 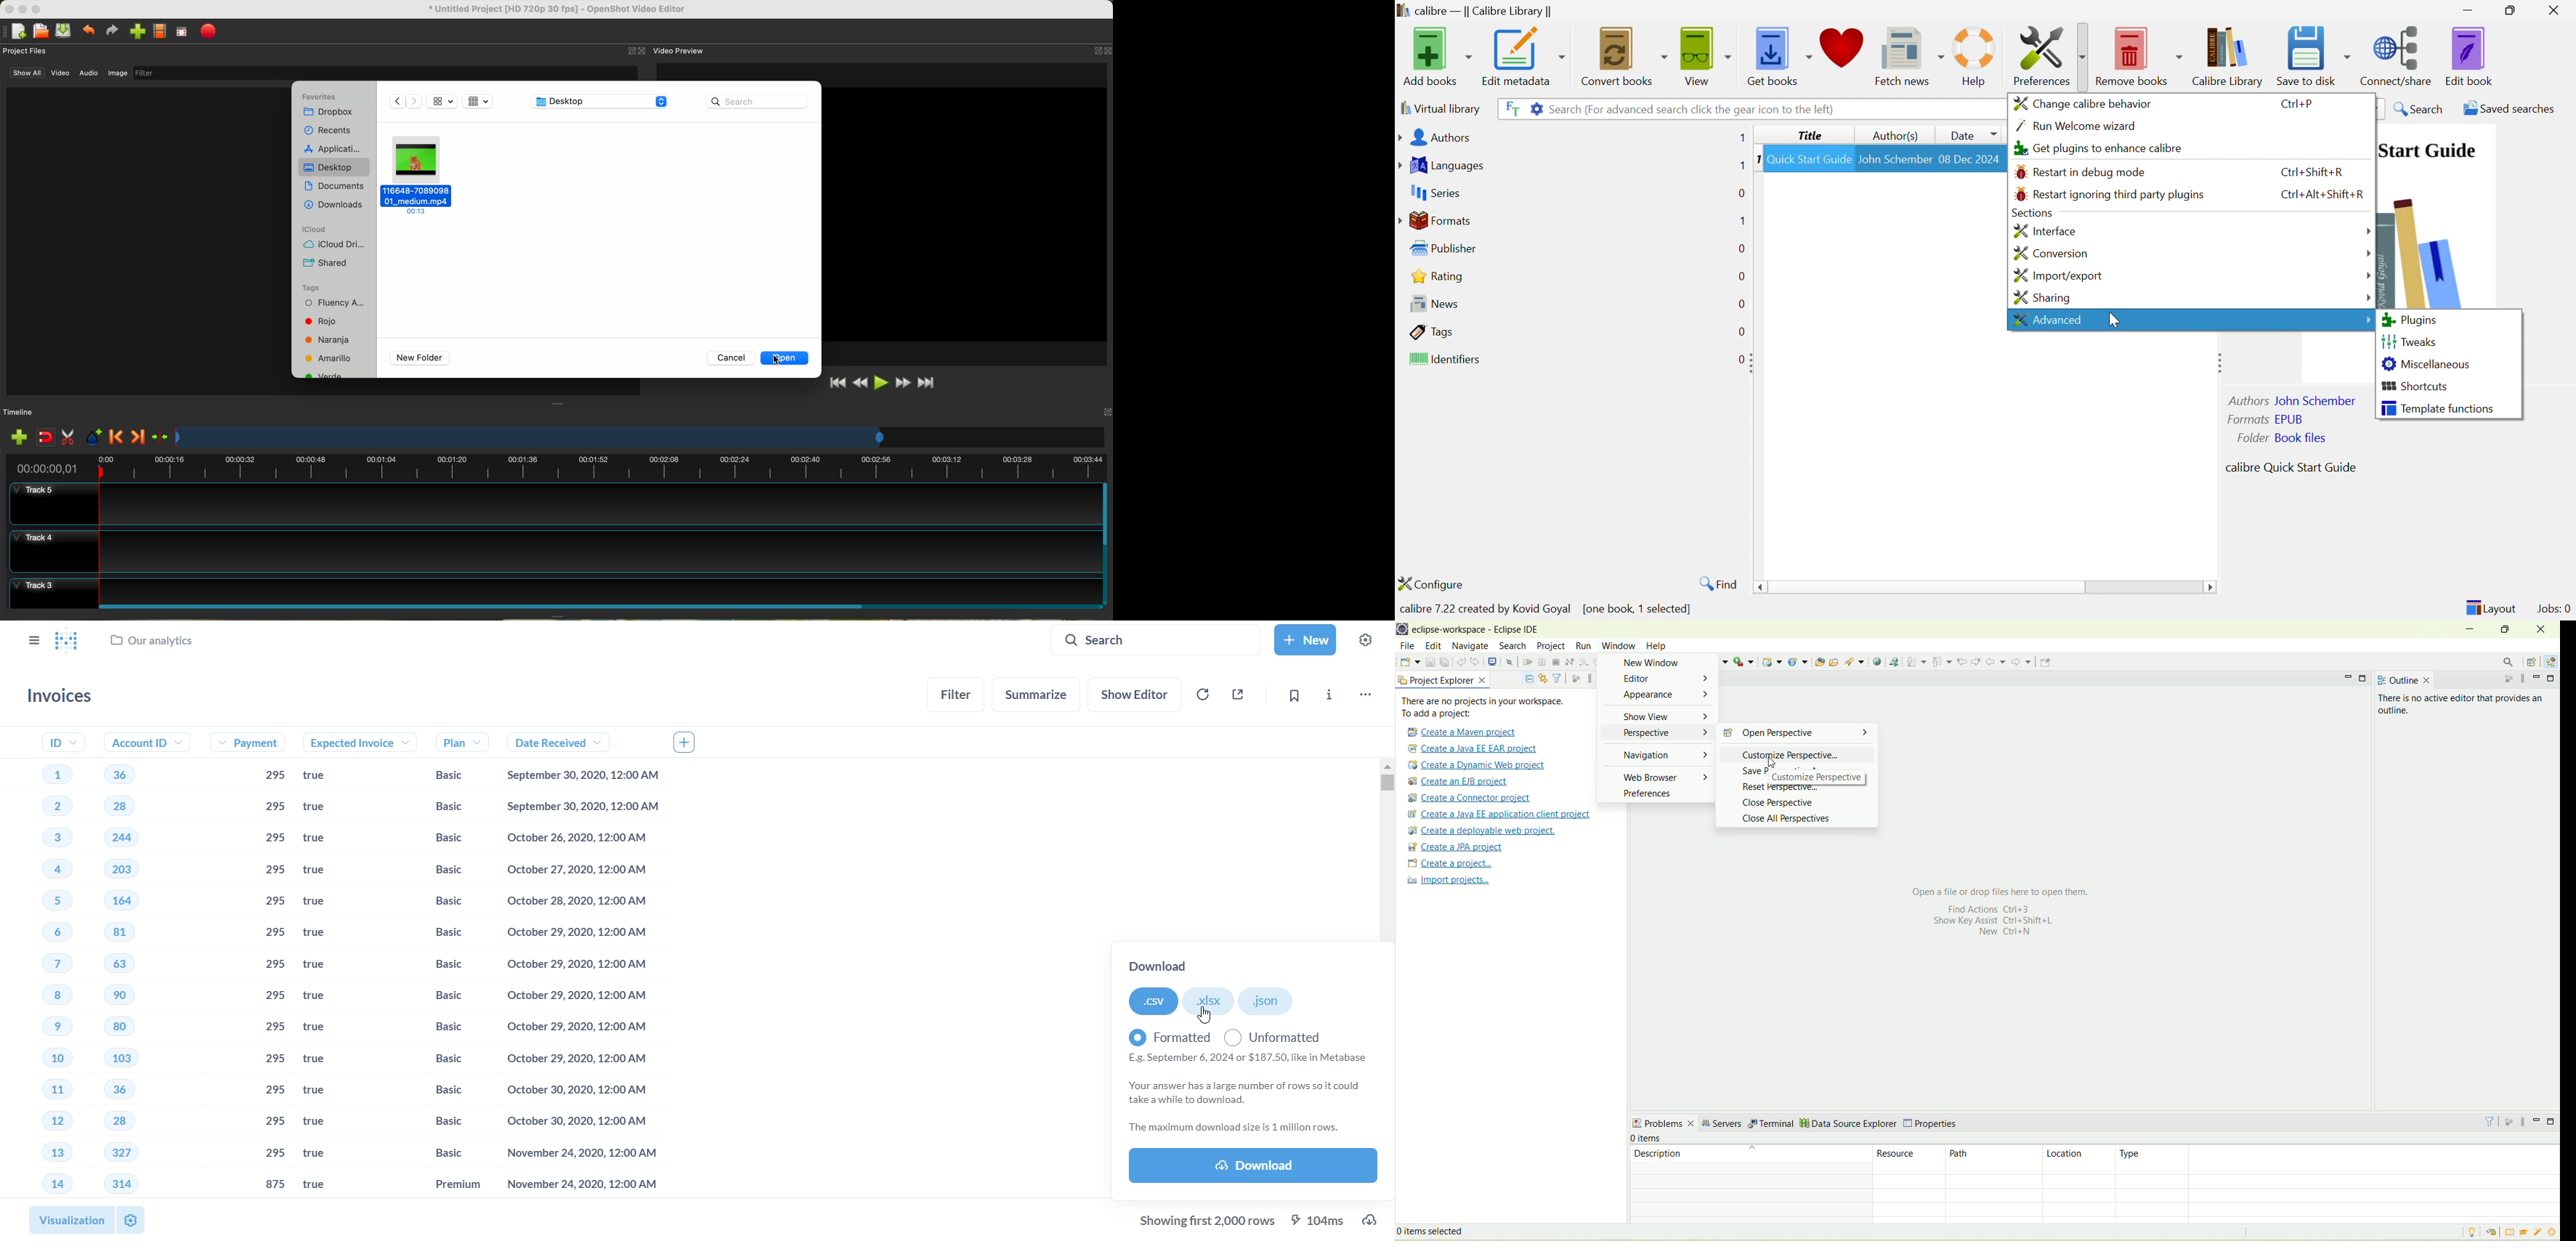 I want to click on open web browser, so click(x=1876, y=661).